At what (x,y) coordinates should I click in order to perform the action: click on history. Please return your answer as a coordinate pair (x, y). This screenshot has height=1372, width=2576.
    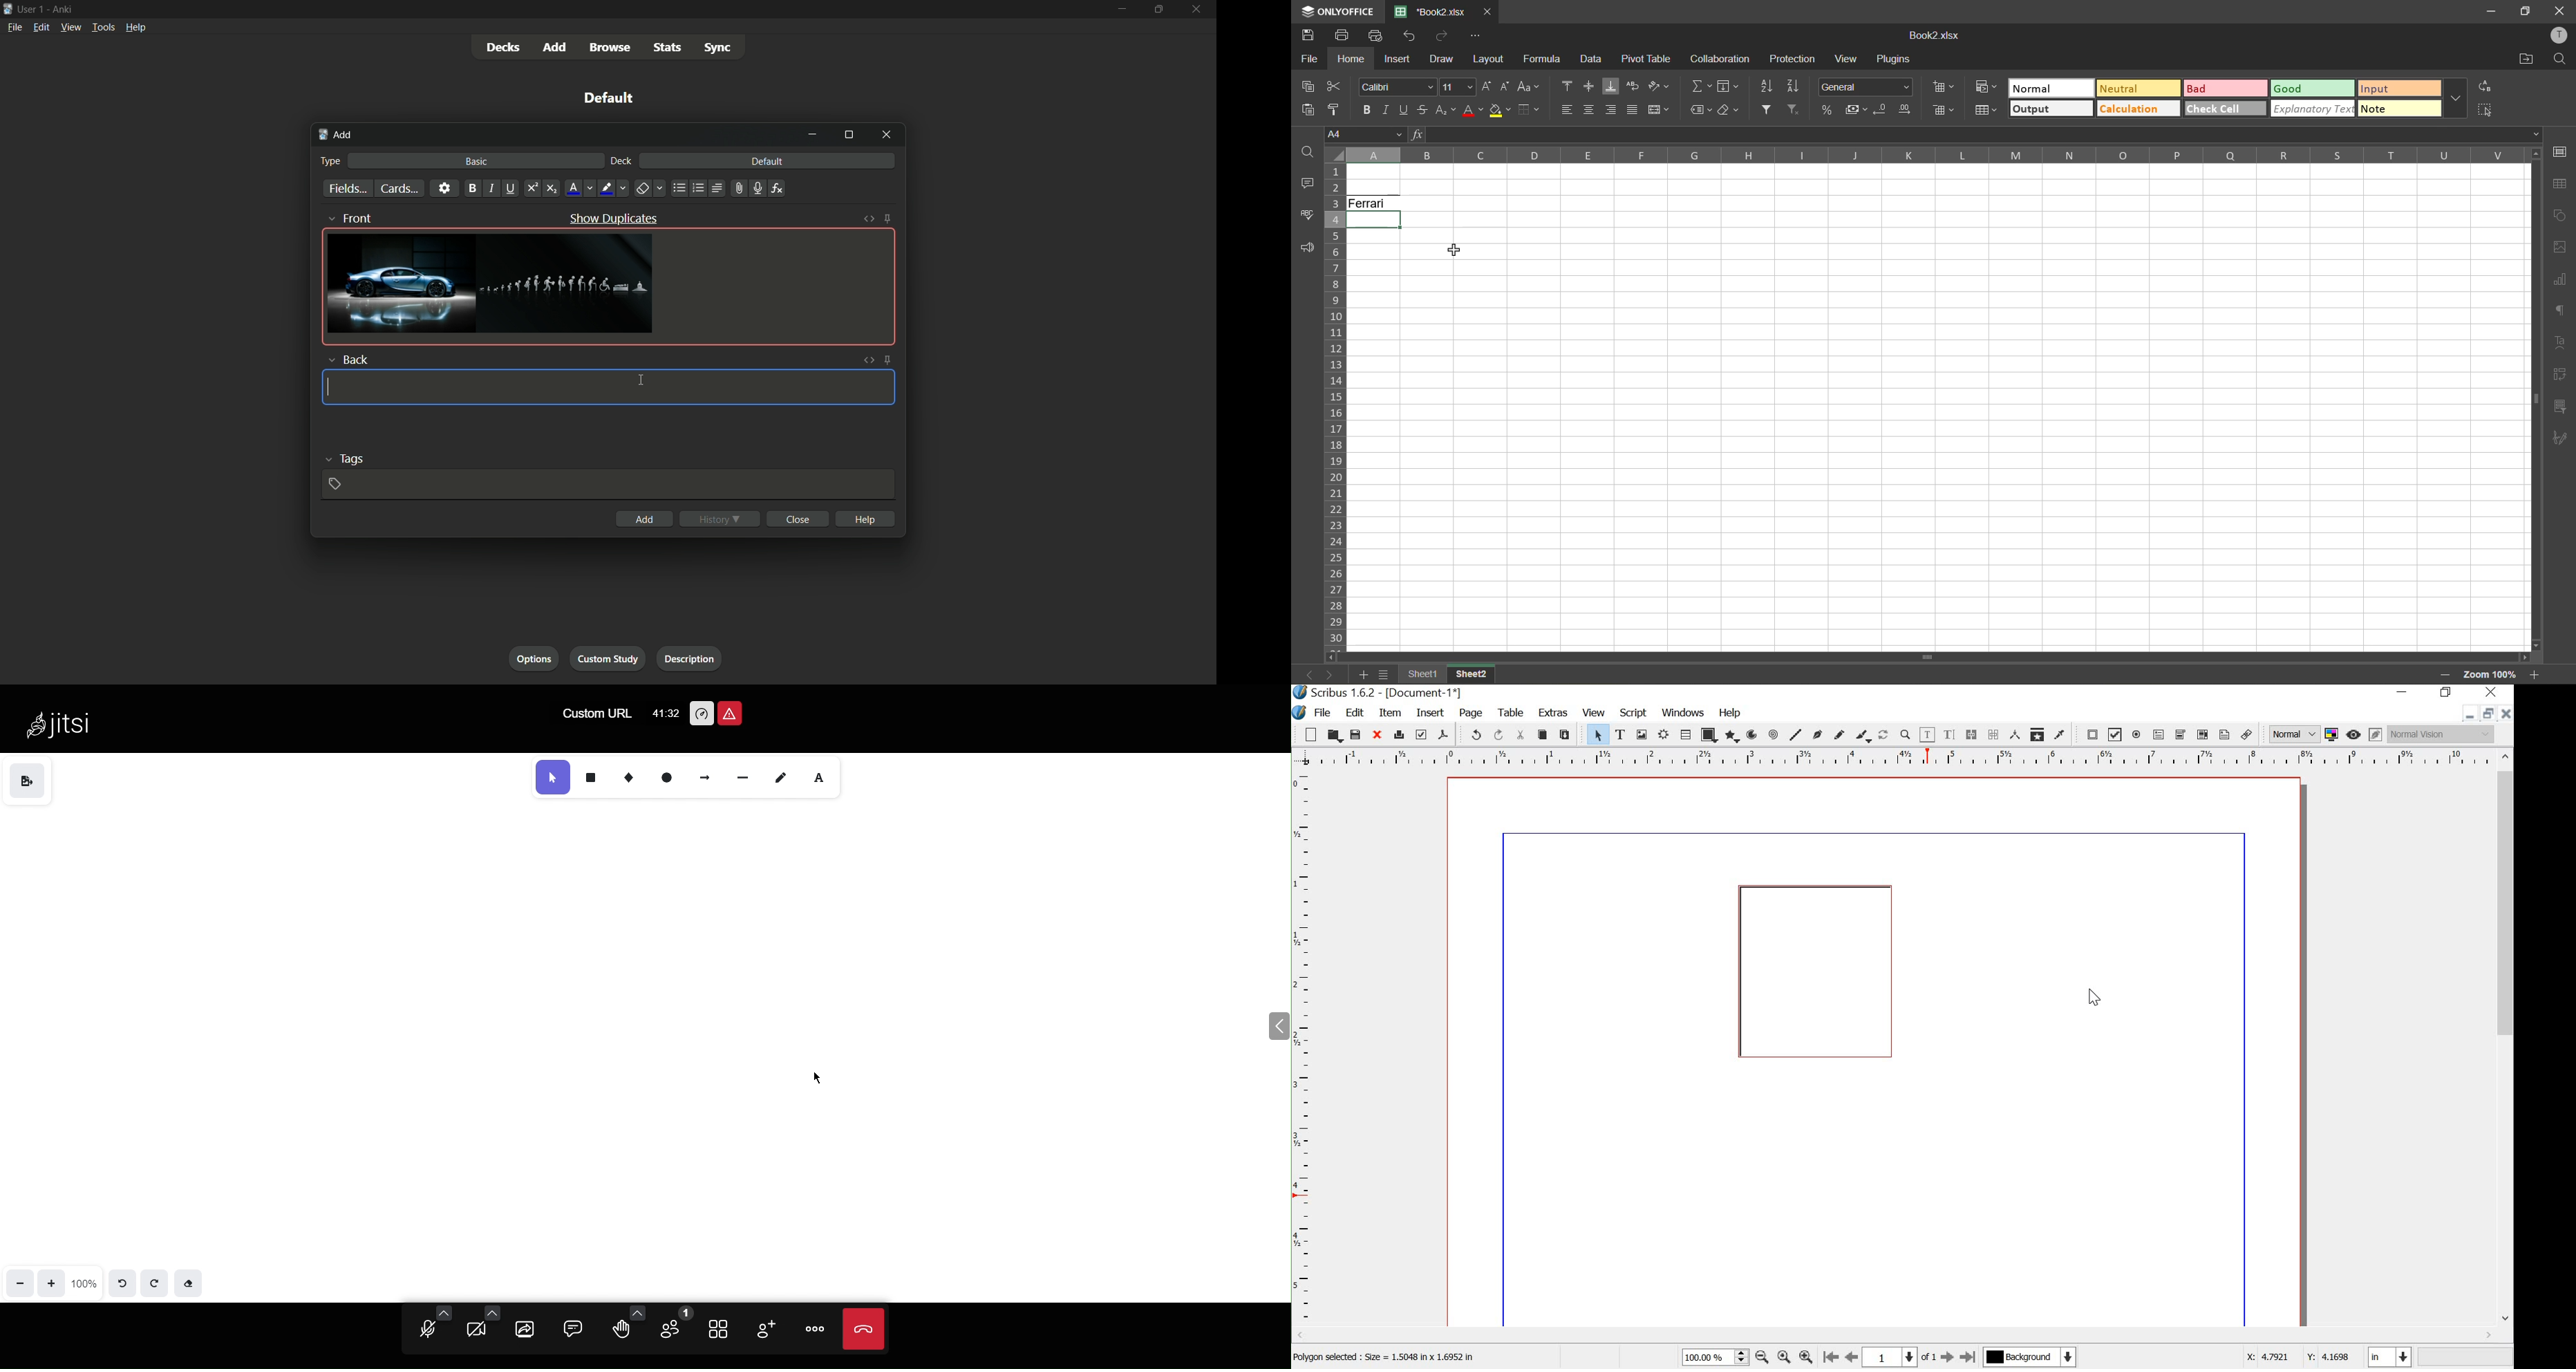
    Looking at the image, I should click on (720, 519).